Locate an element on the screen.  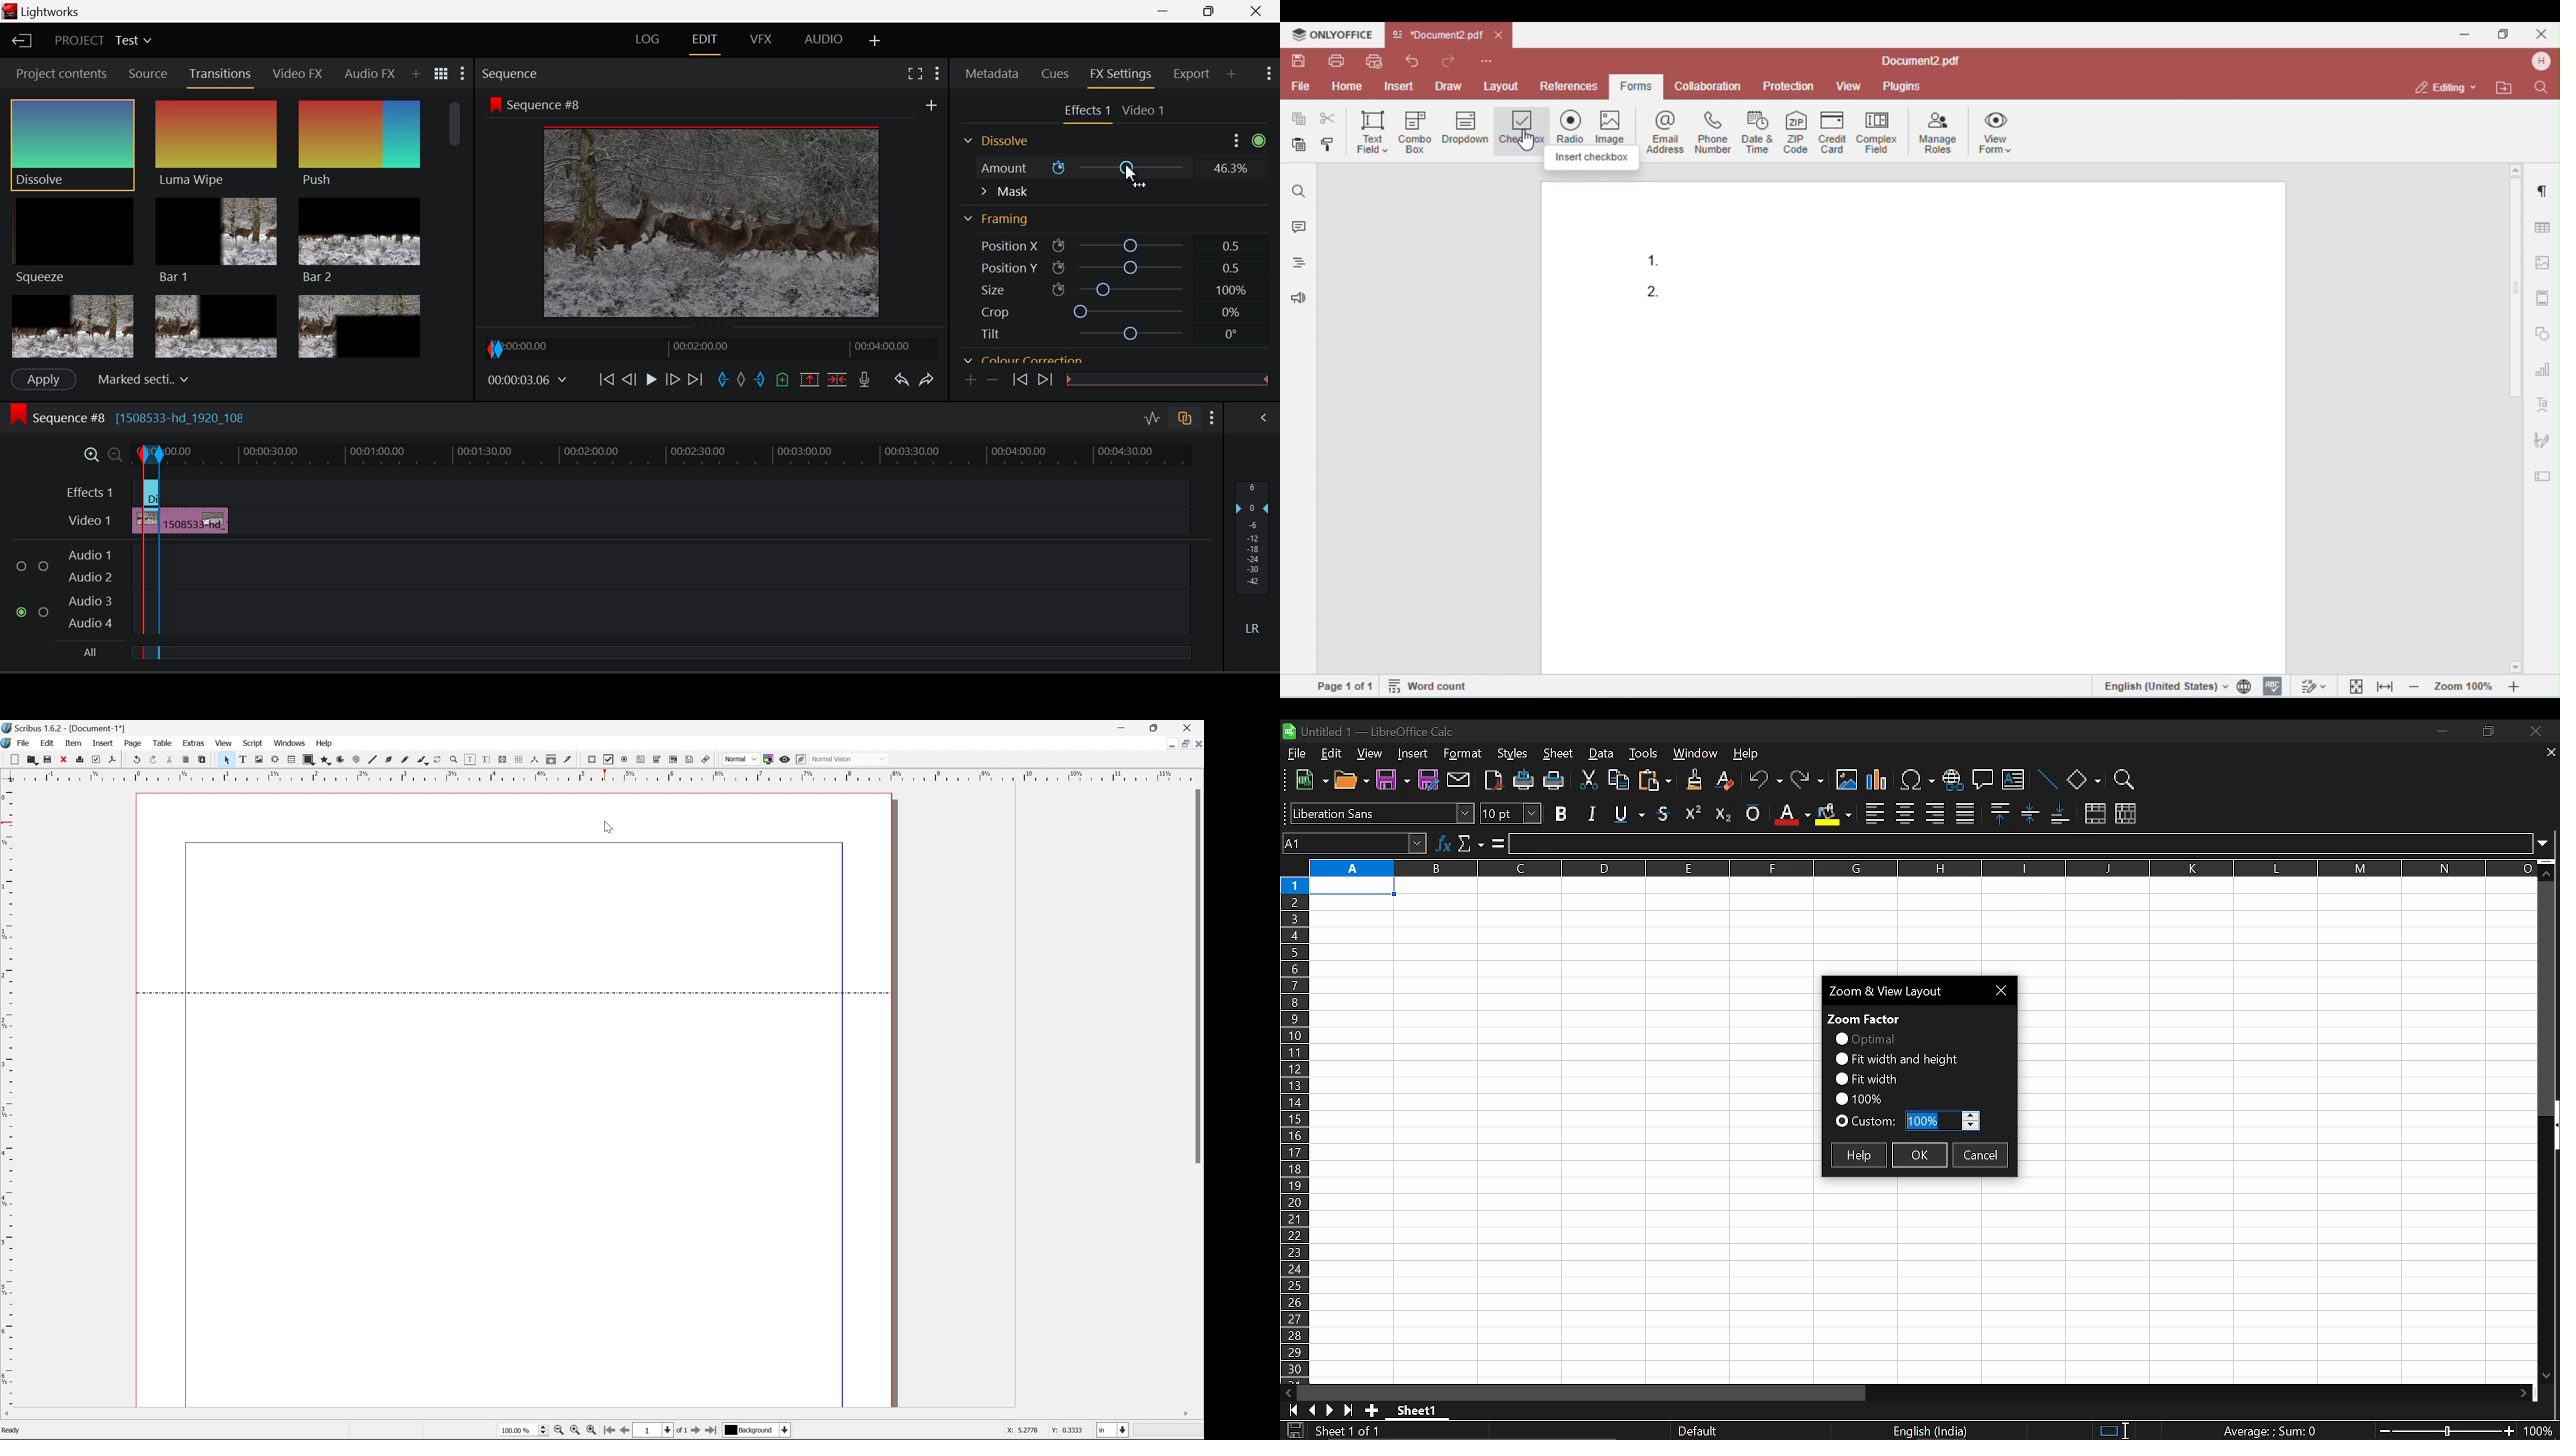
Minimize is located at coordinates (1211, 12).